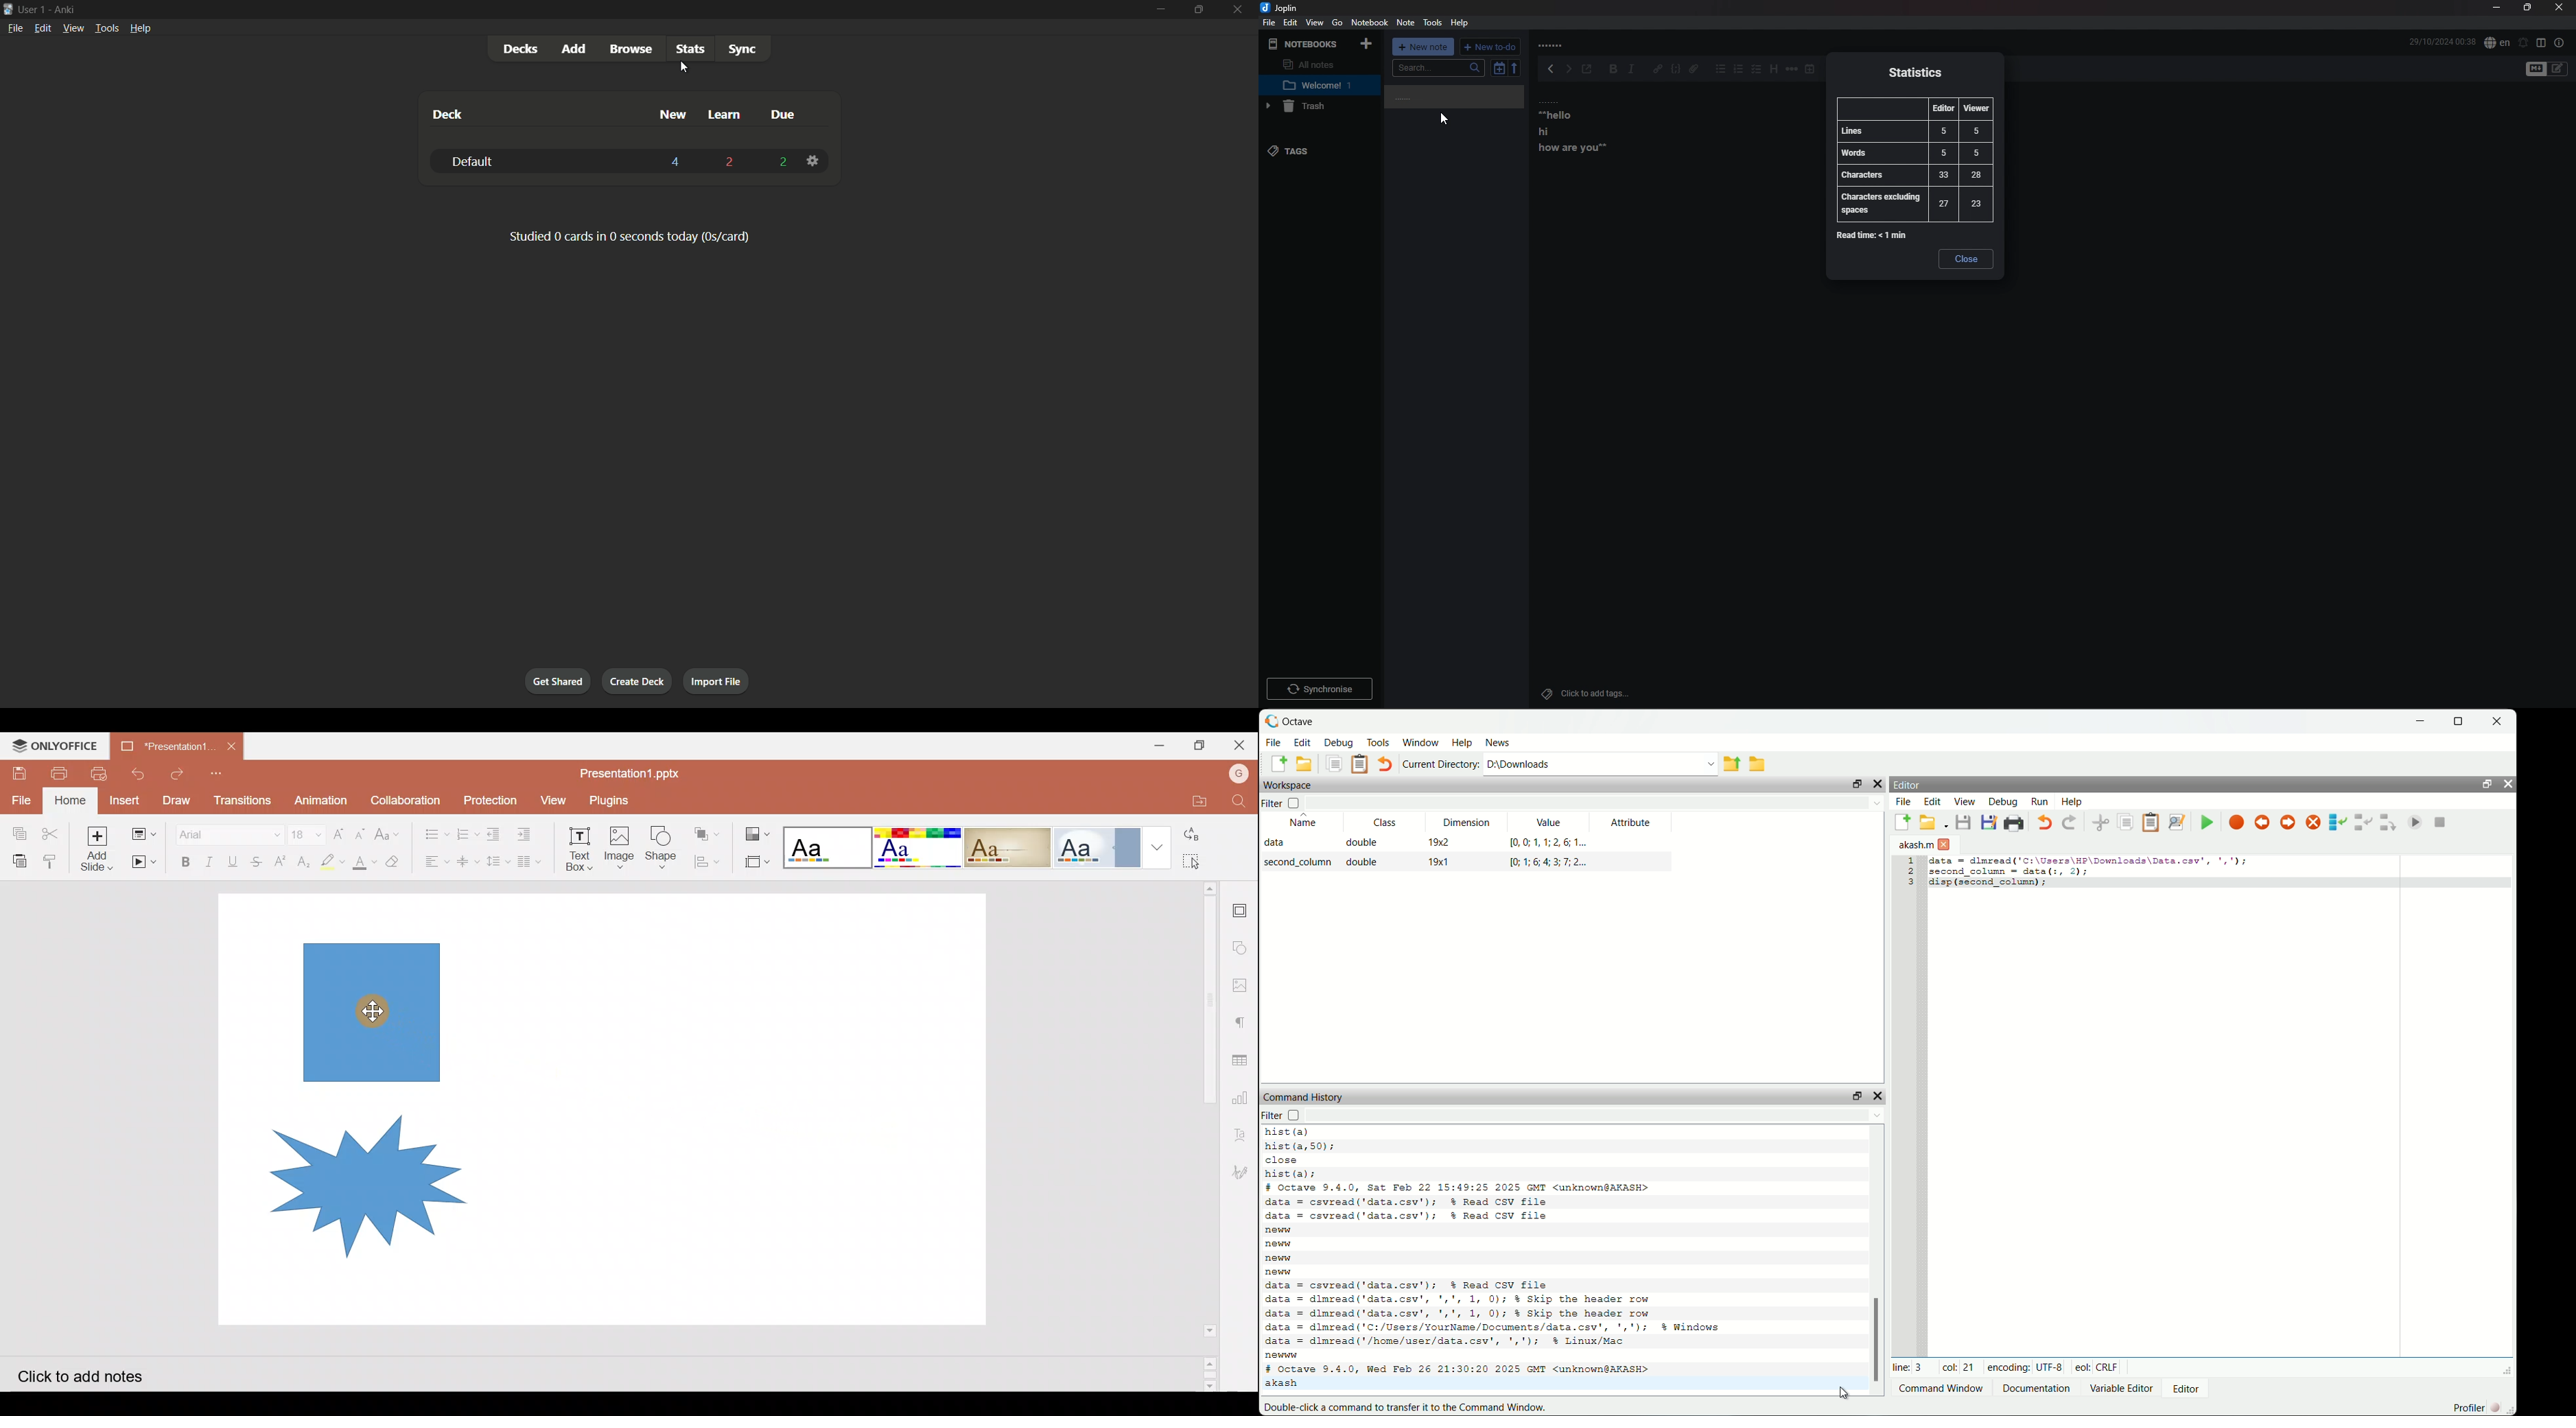  What do you see at coordinates (1773, 69) in the screenshot?
I see `heading` at bounding box center [1773, 69].